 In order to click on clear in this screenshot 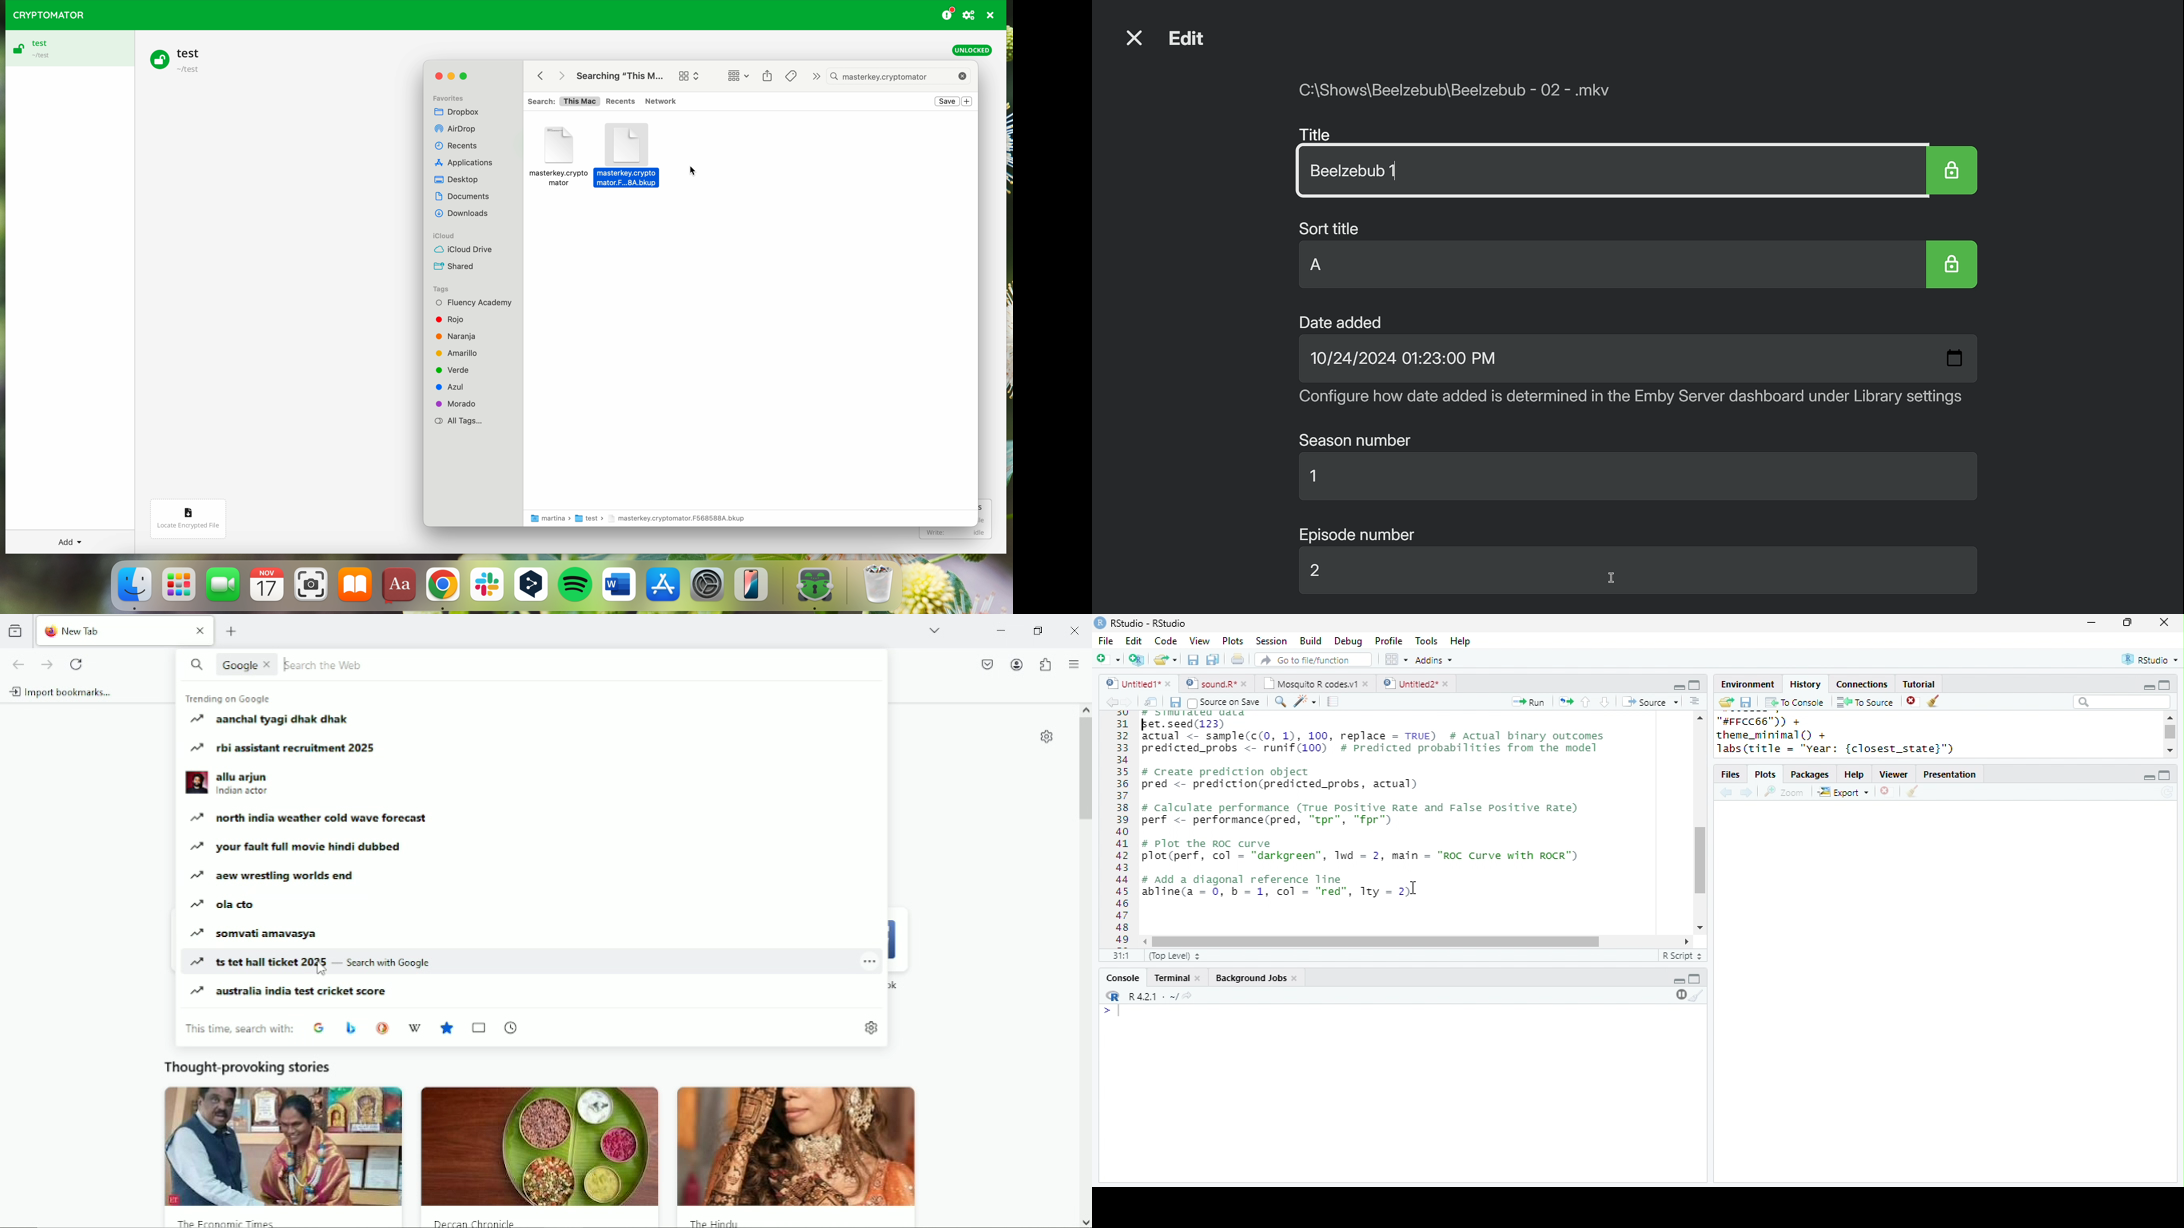, I will do `click(1697, 995)`.